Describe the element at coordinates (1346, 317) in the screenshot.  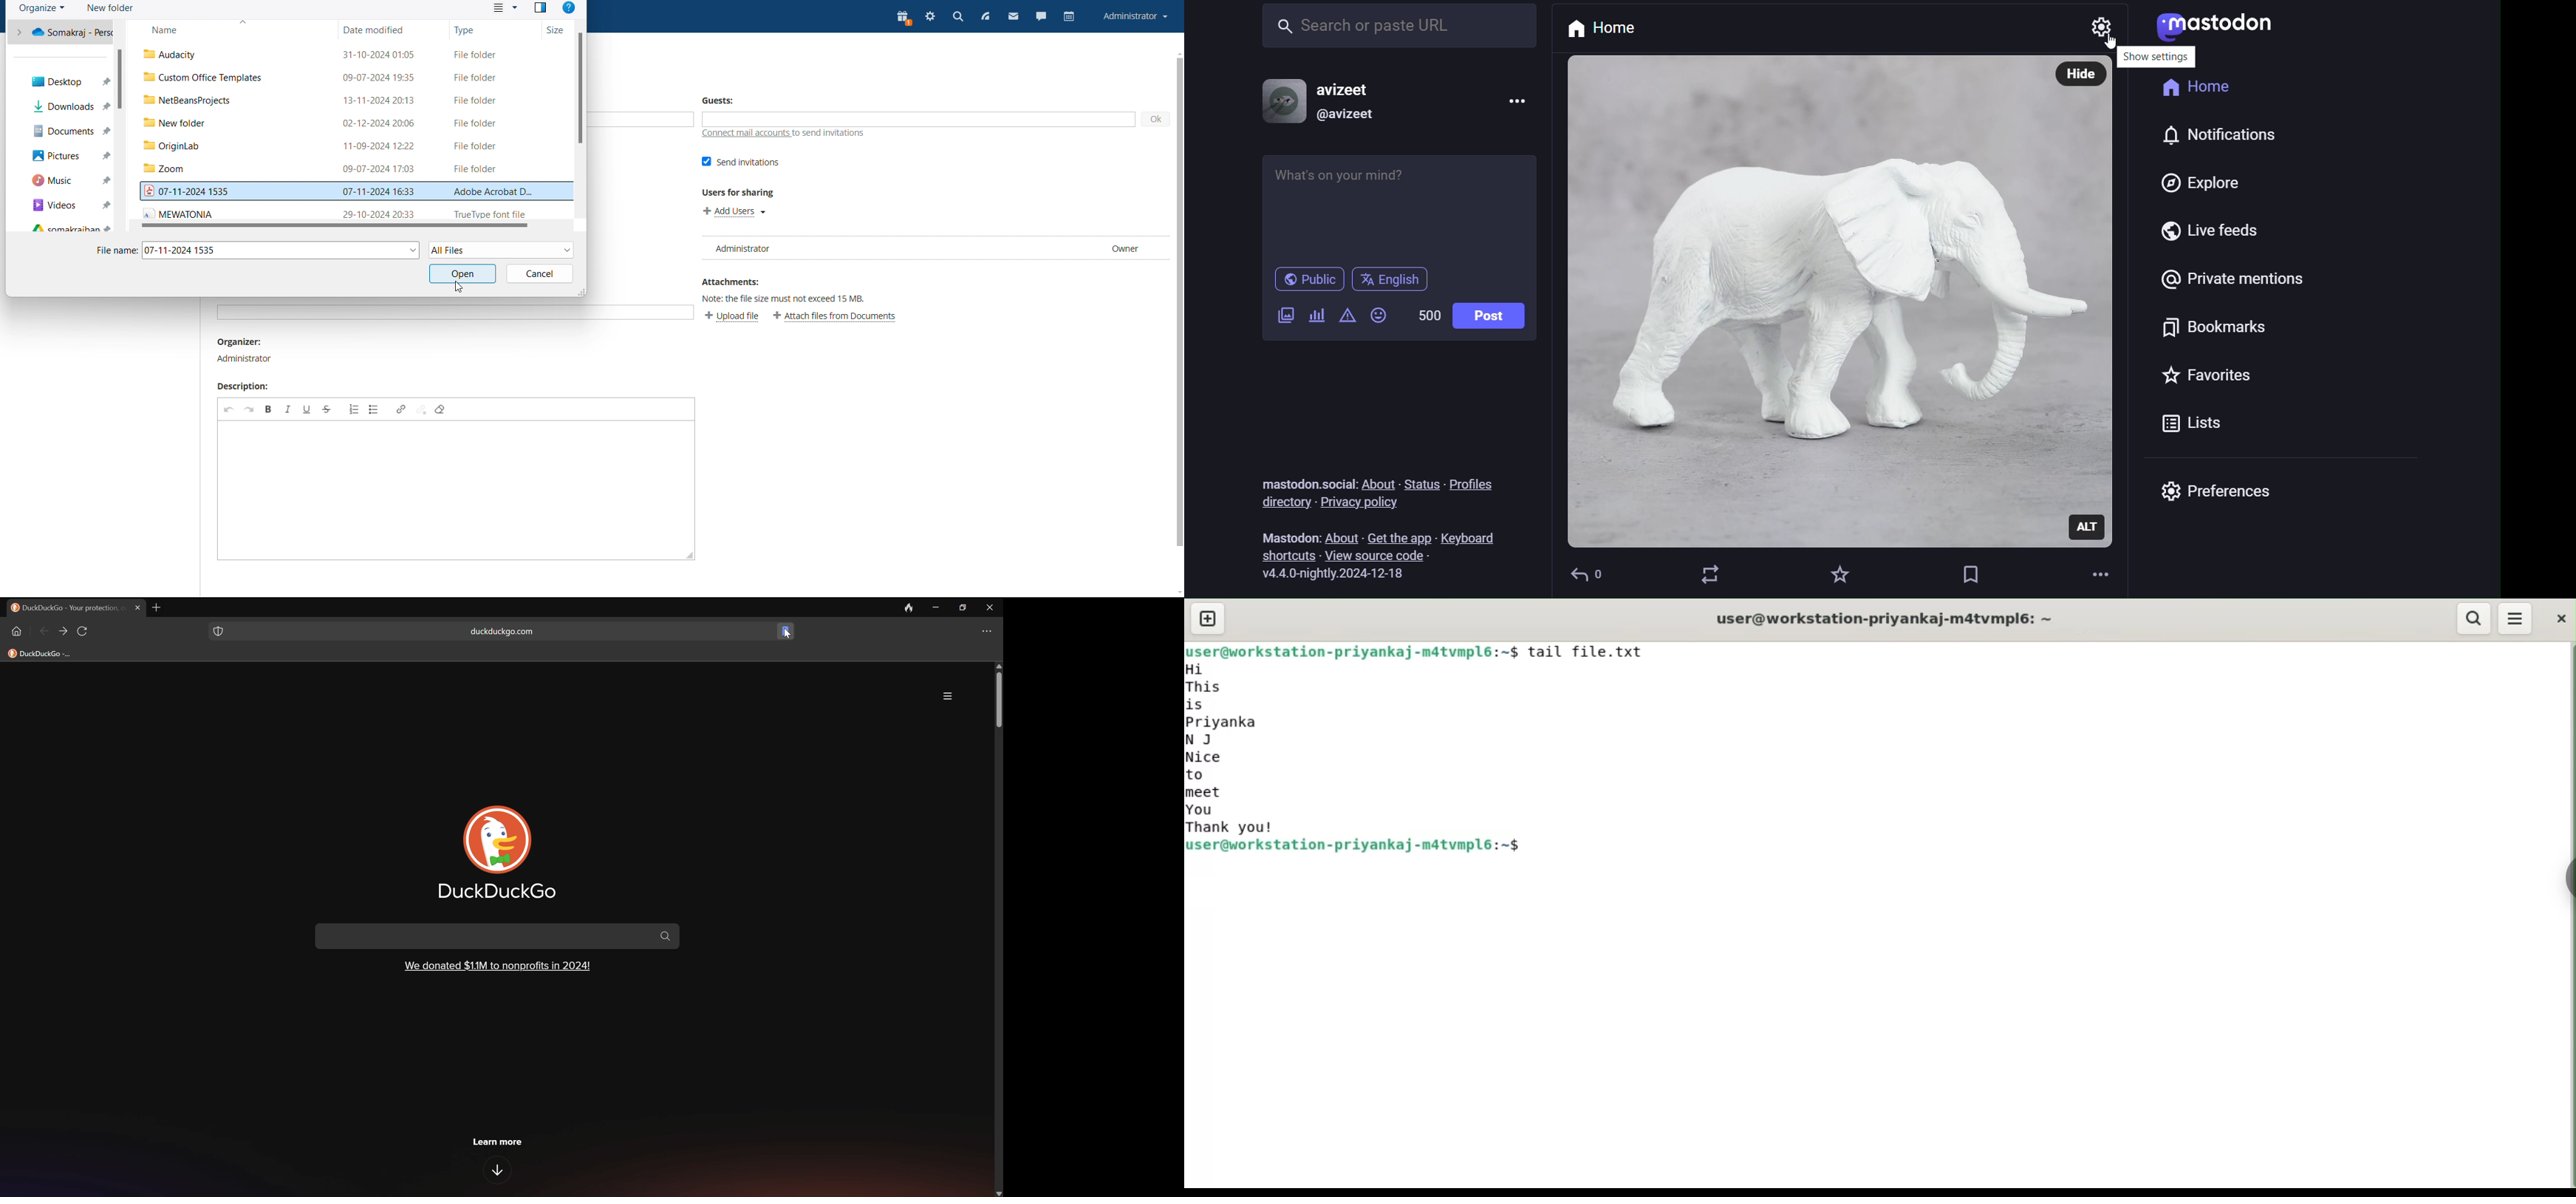
I see `content warning` at that location.